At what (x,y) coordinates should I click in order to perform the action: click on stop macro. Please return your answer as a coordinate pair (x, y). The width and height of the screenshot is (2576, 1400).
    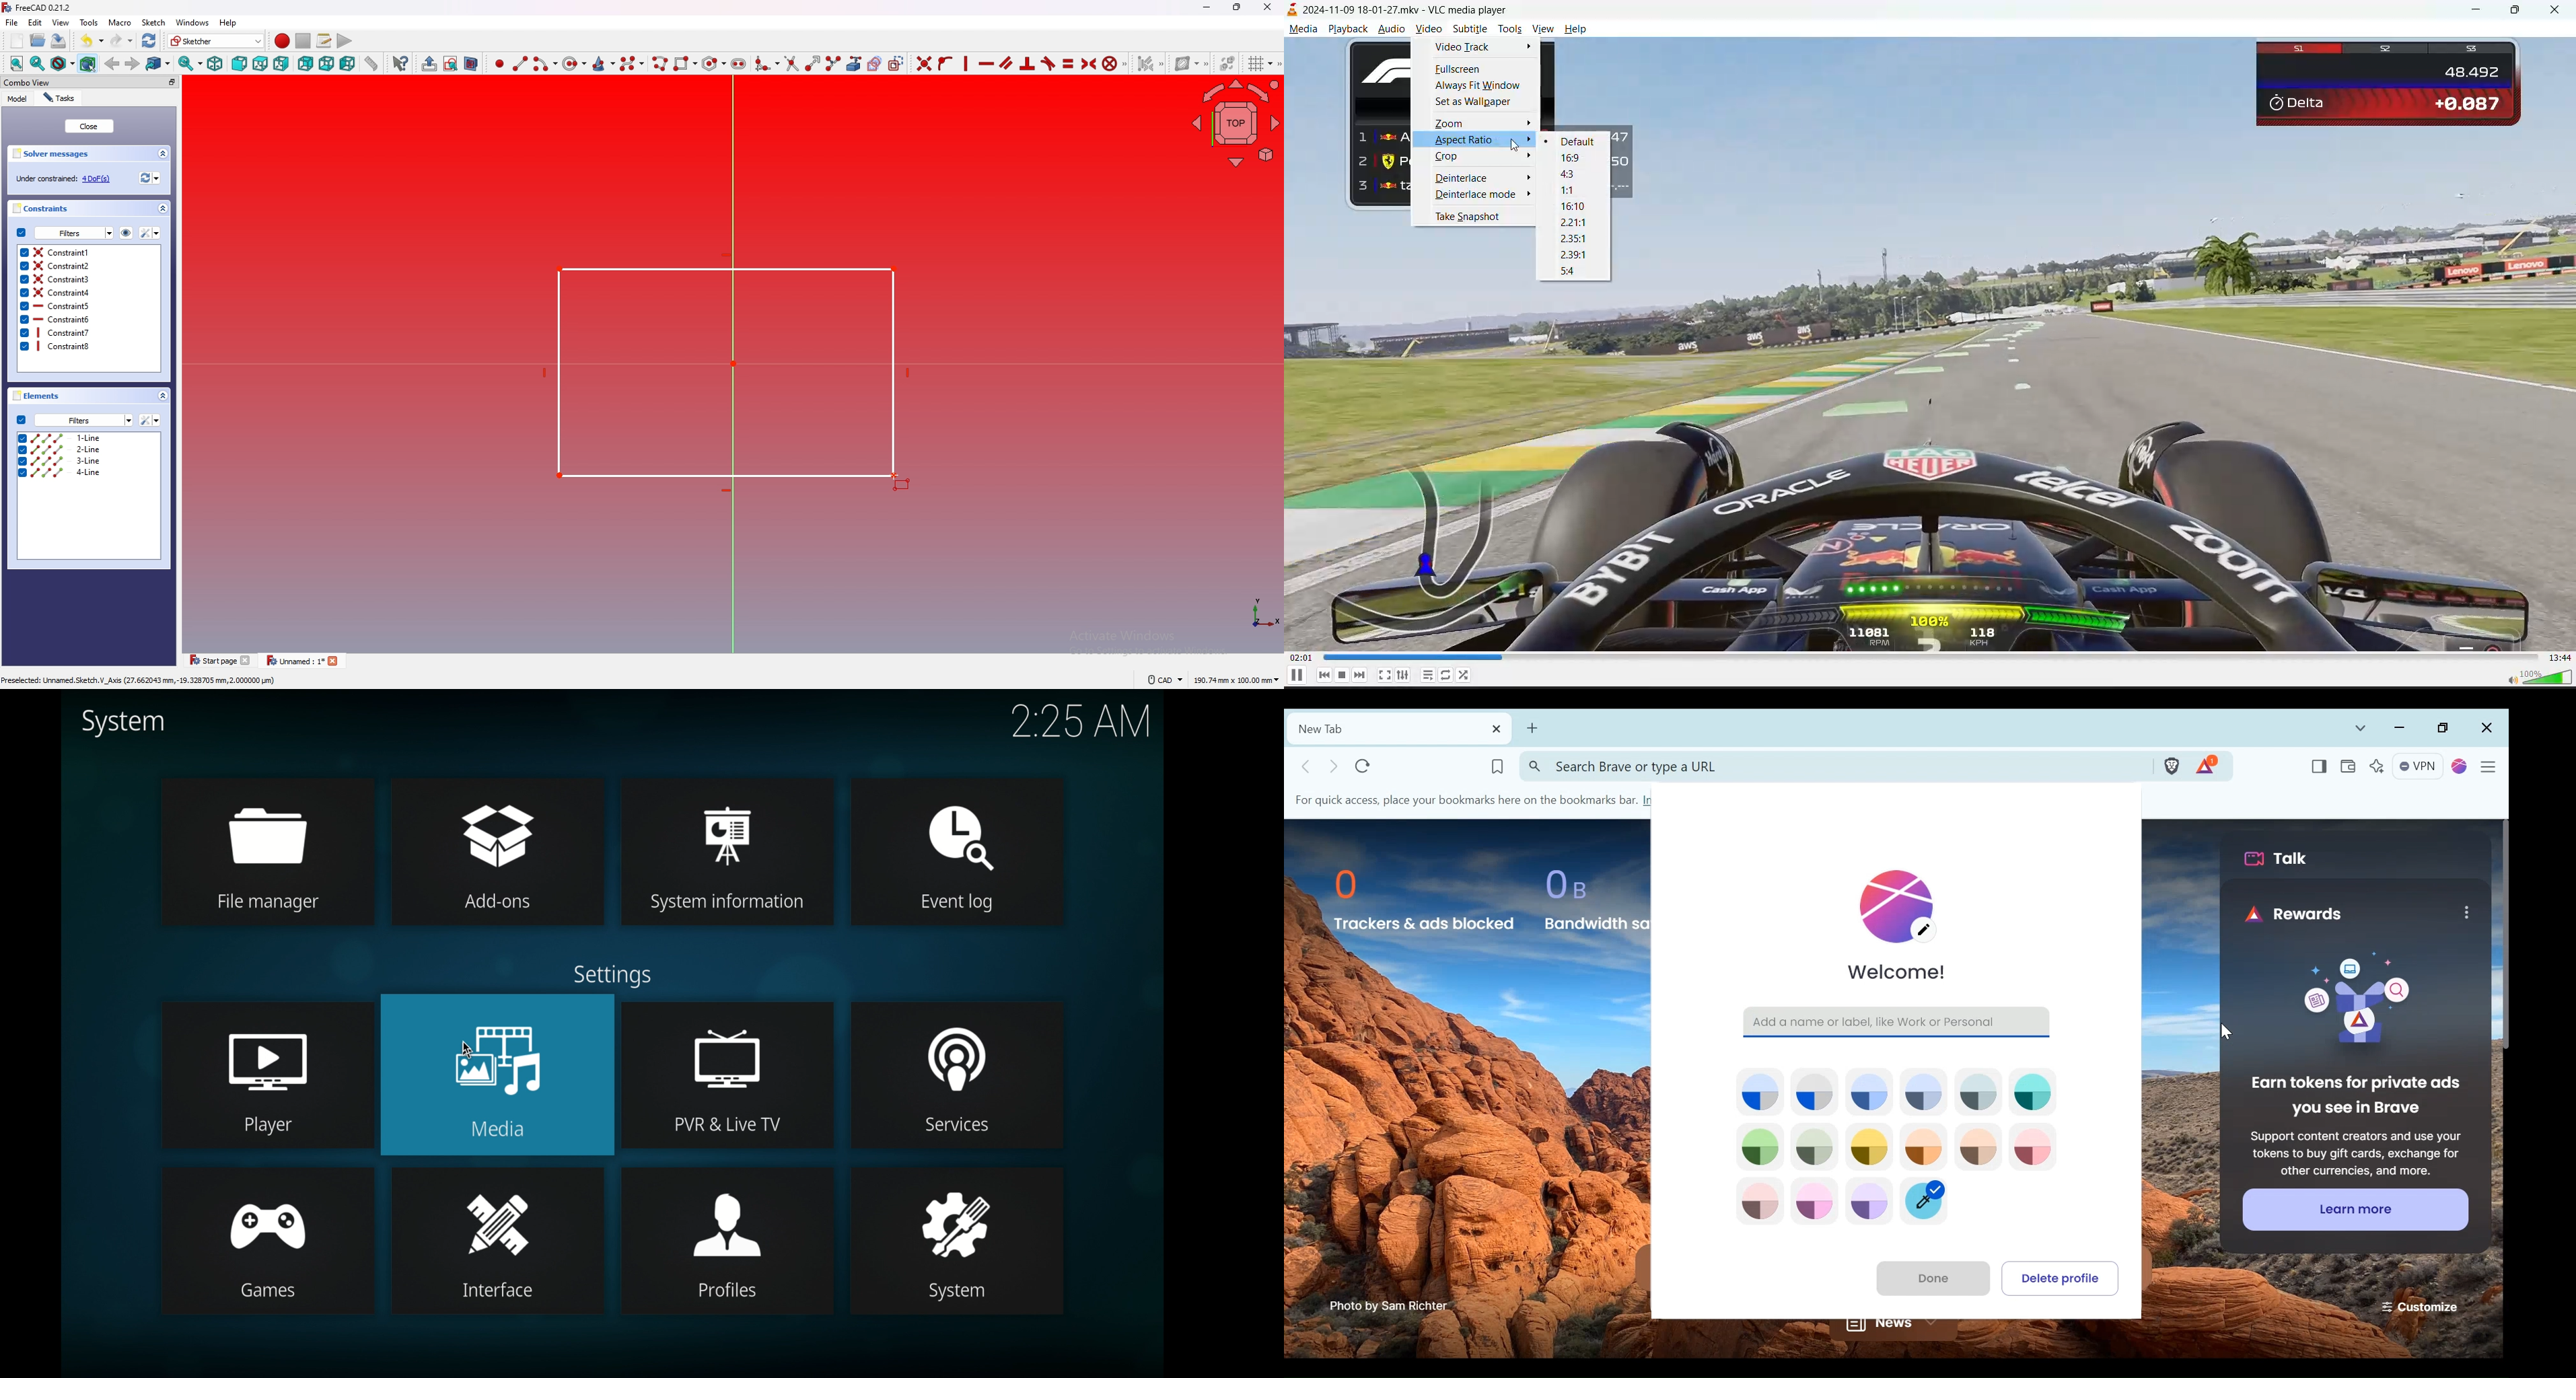
    Looking at the image, I should click on (302, 40).